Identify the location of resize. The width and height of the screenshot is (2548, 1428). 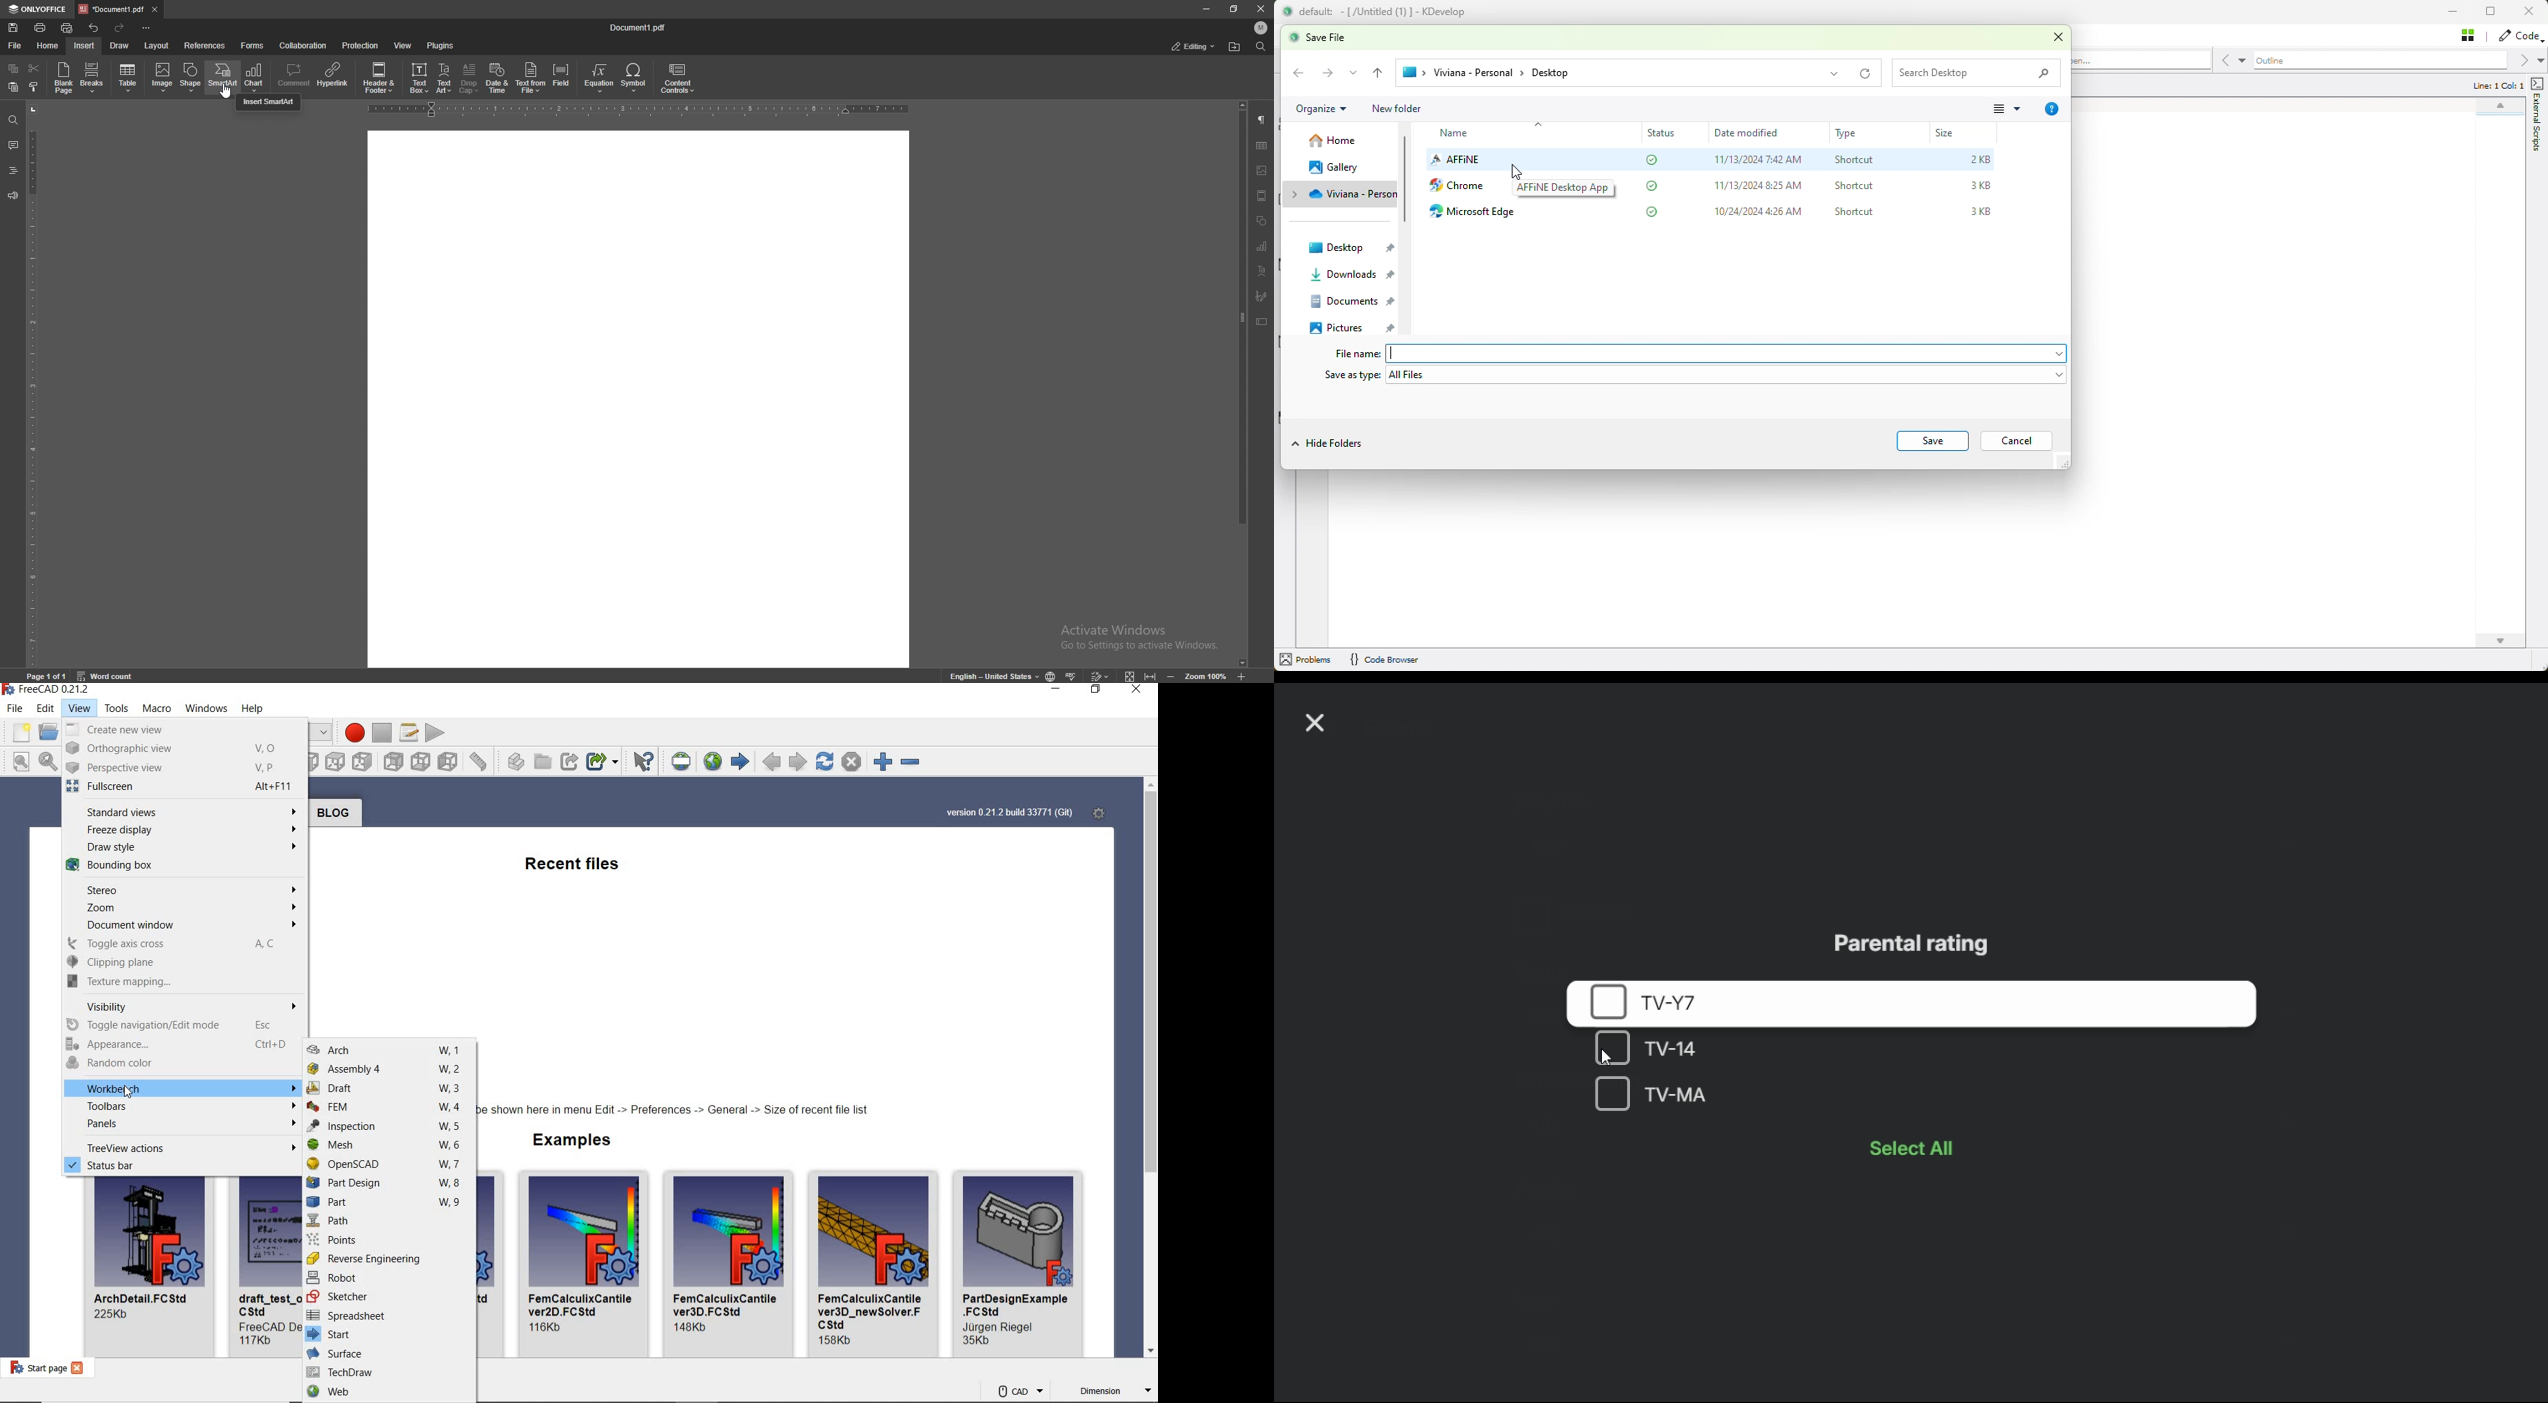
(1234, 9).